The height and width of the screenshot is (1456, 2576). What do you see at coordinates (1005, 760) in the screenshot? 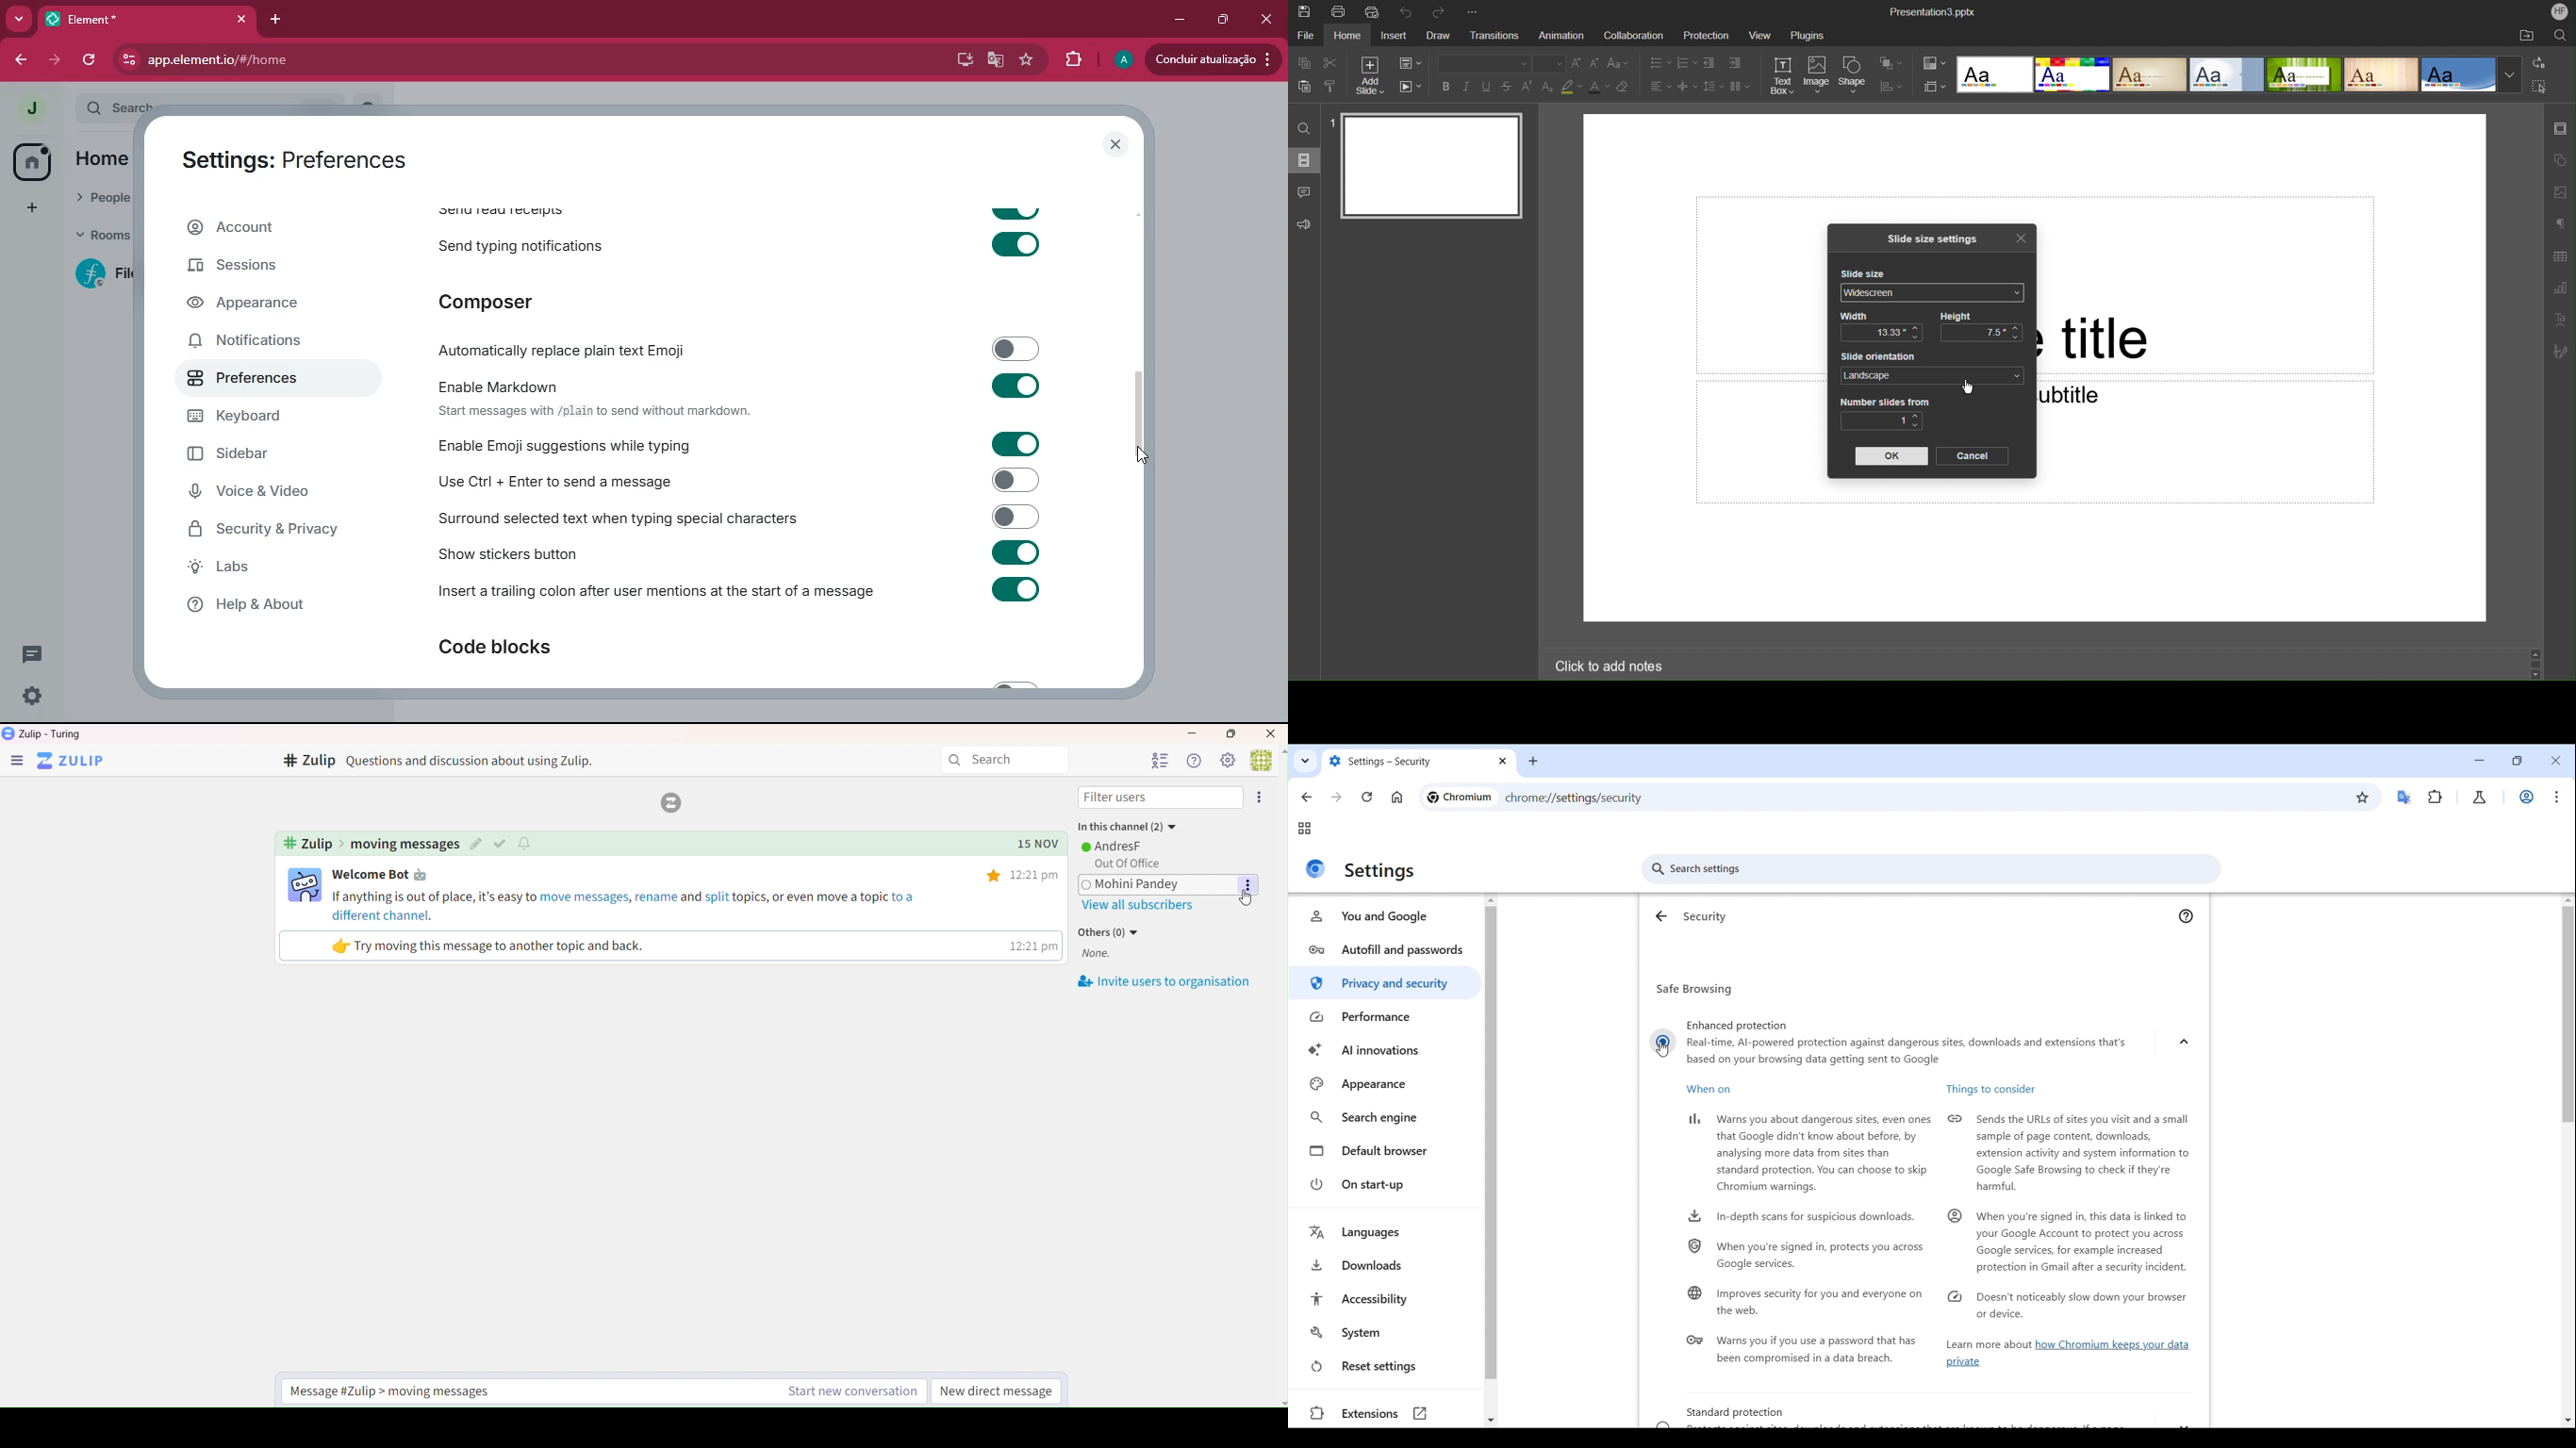
I see `Search` at bounding box center [1005, 760].